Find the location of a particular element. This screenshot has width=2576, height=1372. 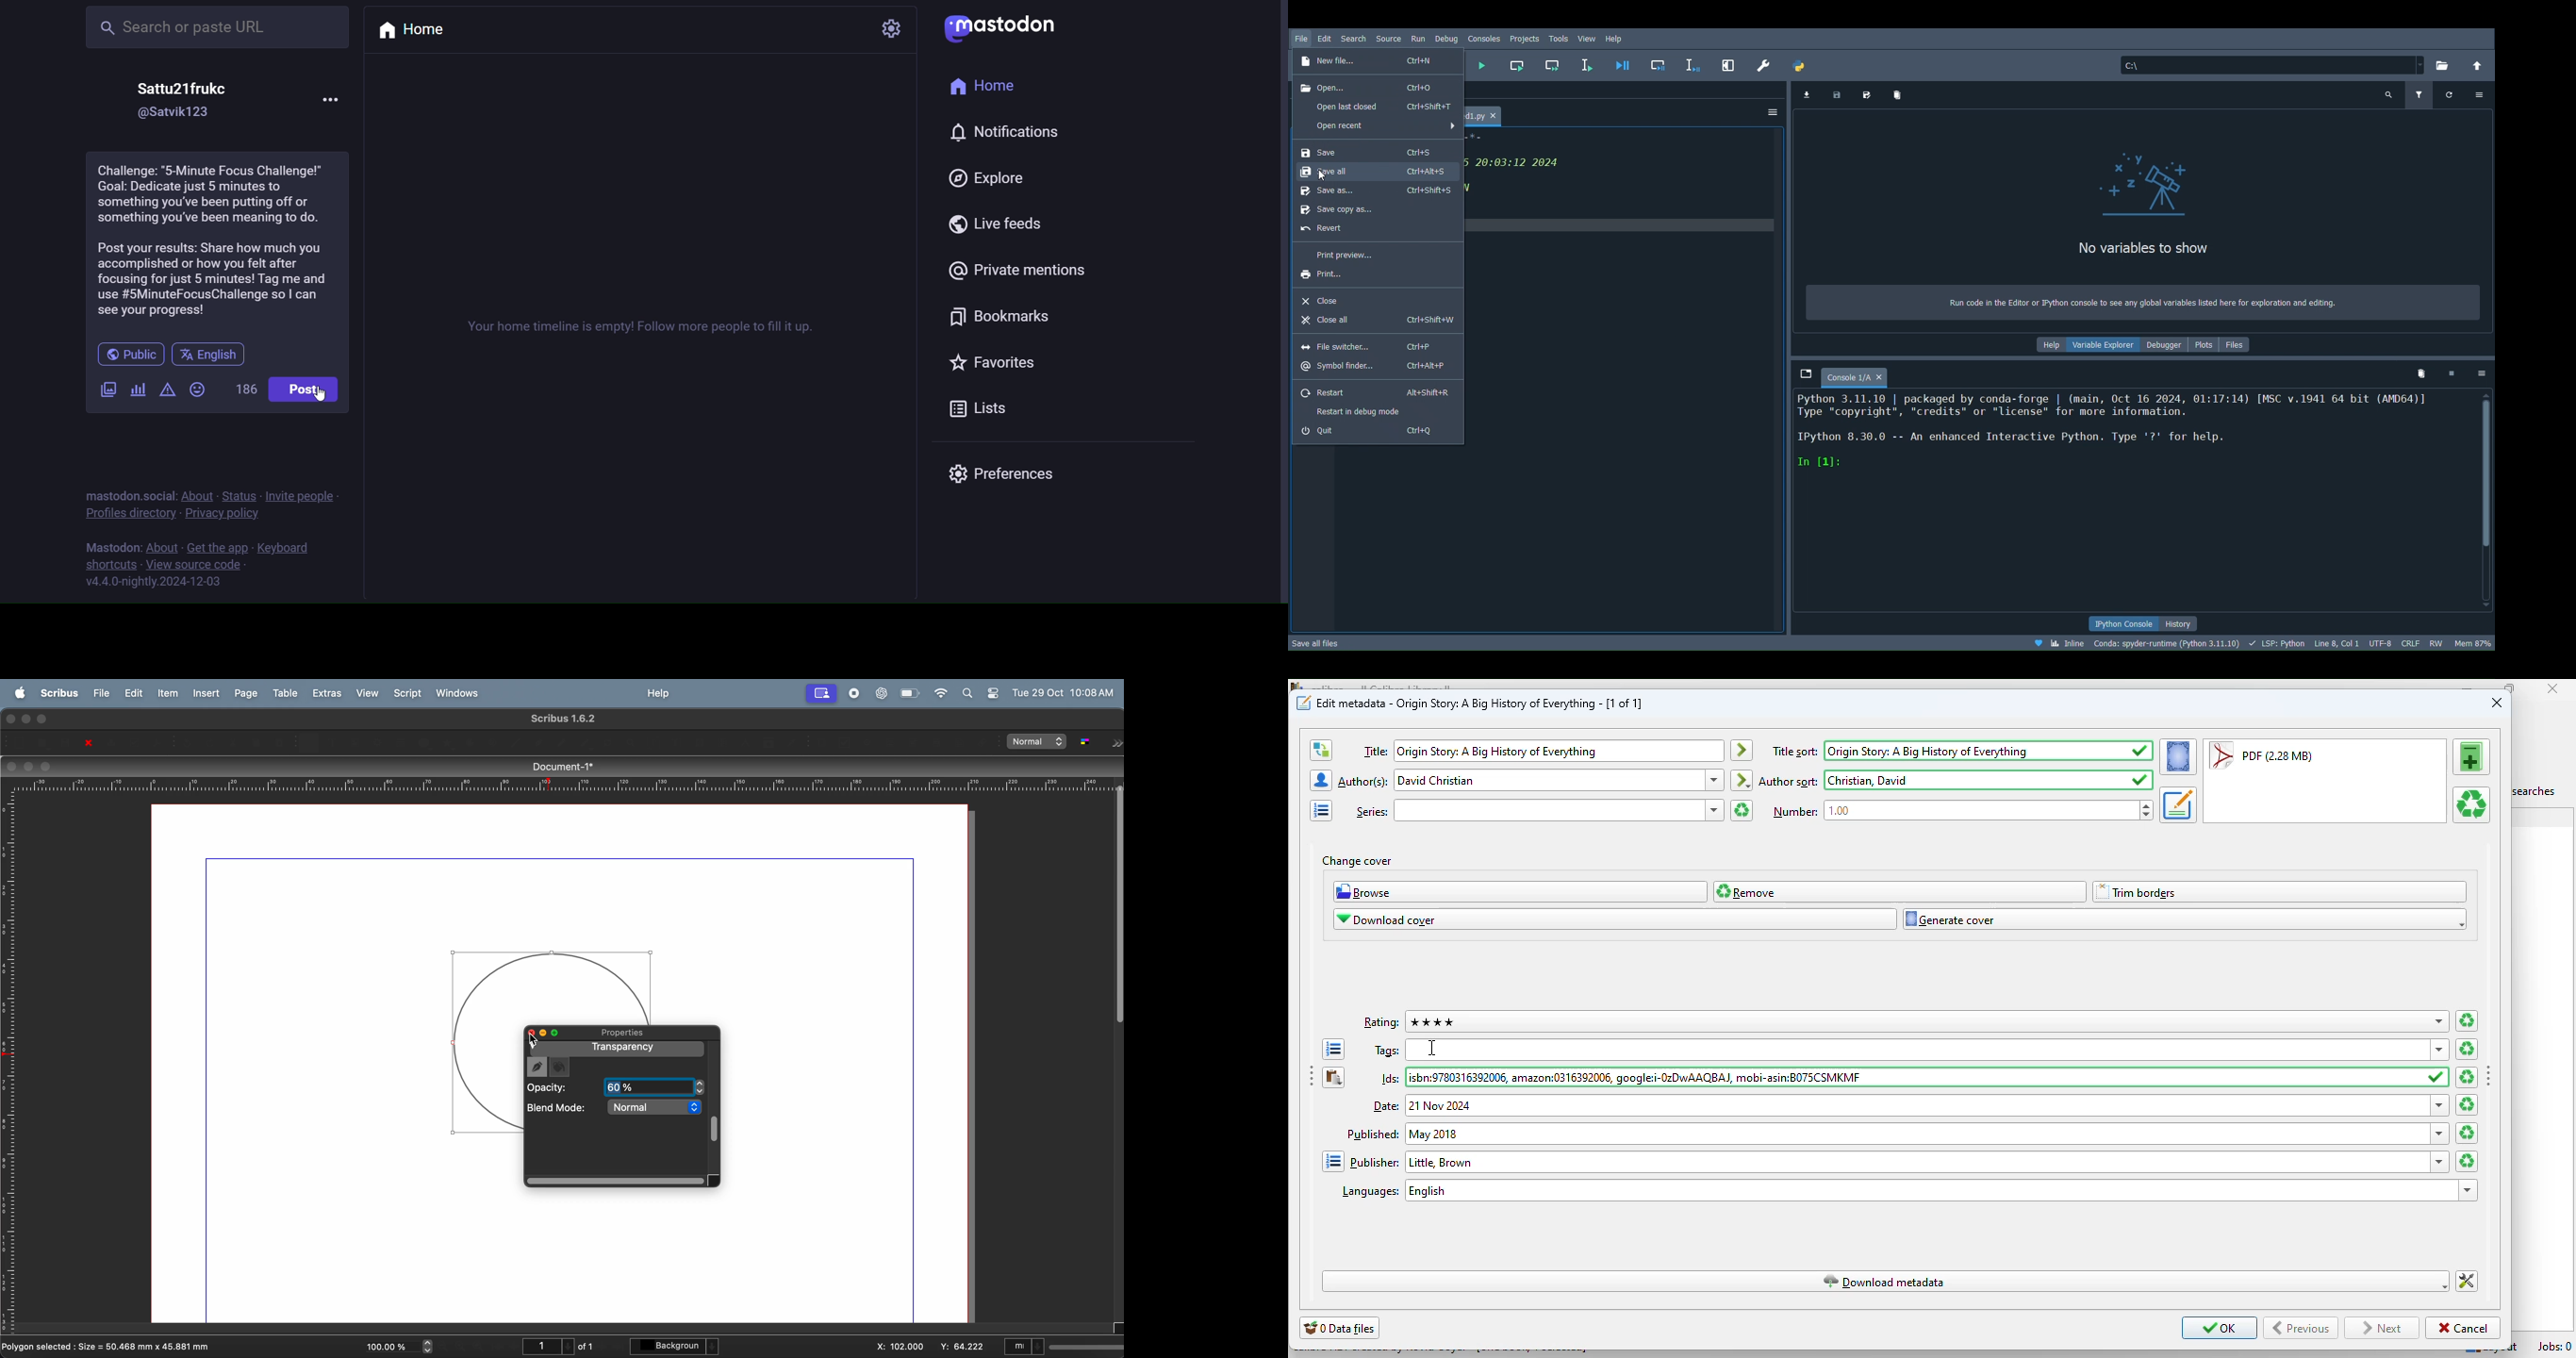

Run code in the Edtur or Pythos console to see any global variables isted here for exploration and editing is located at coordinates (2151, 300).